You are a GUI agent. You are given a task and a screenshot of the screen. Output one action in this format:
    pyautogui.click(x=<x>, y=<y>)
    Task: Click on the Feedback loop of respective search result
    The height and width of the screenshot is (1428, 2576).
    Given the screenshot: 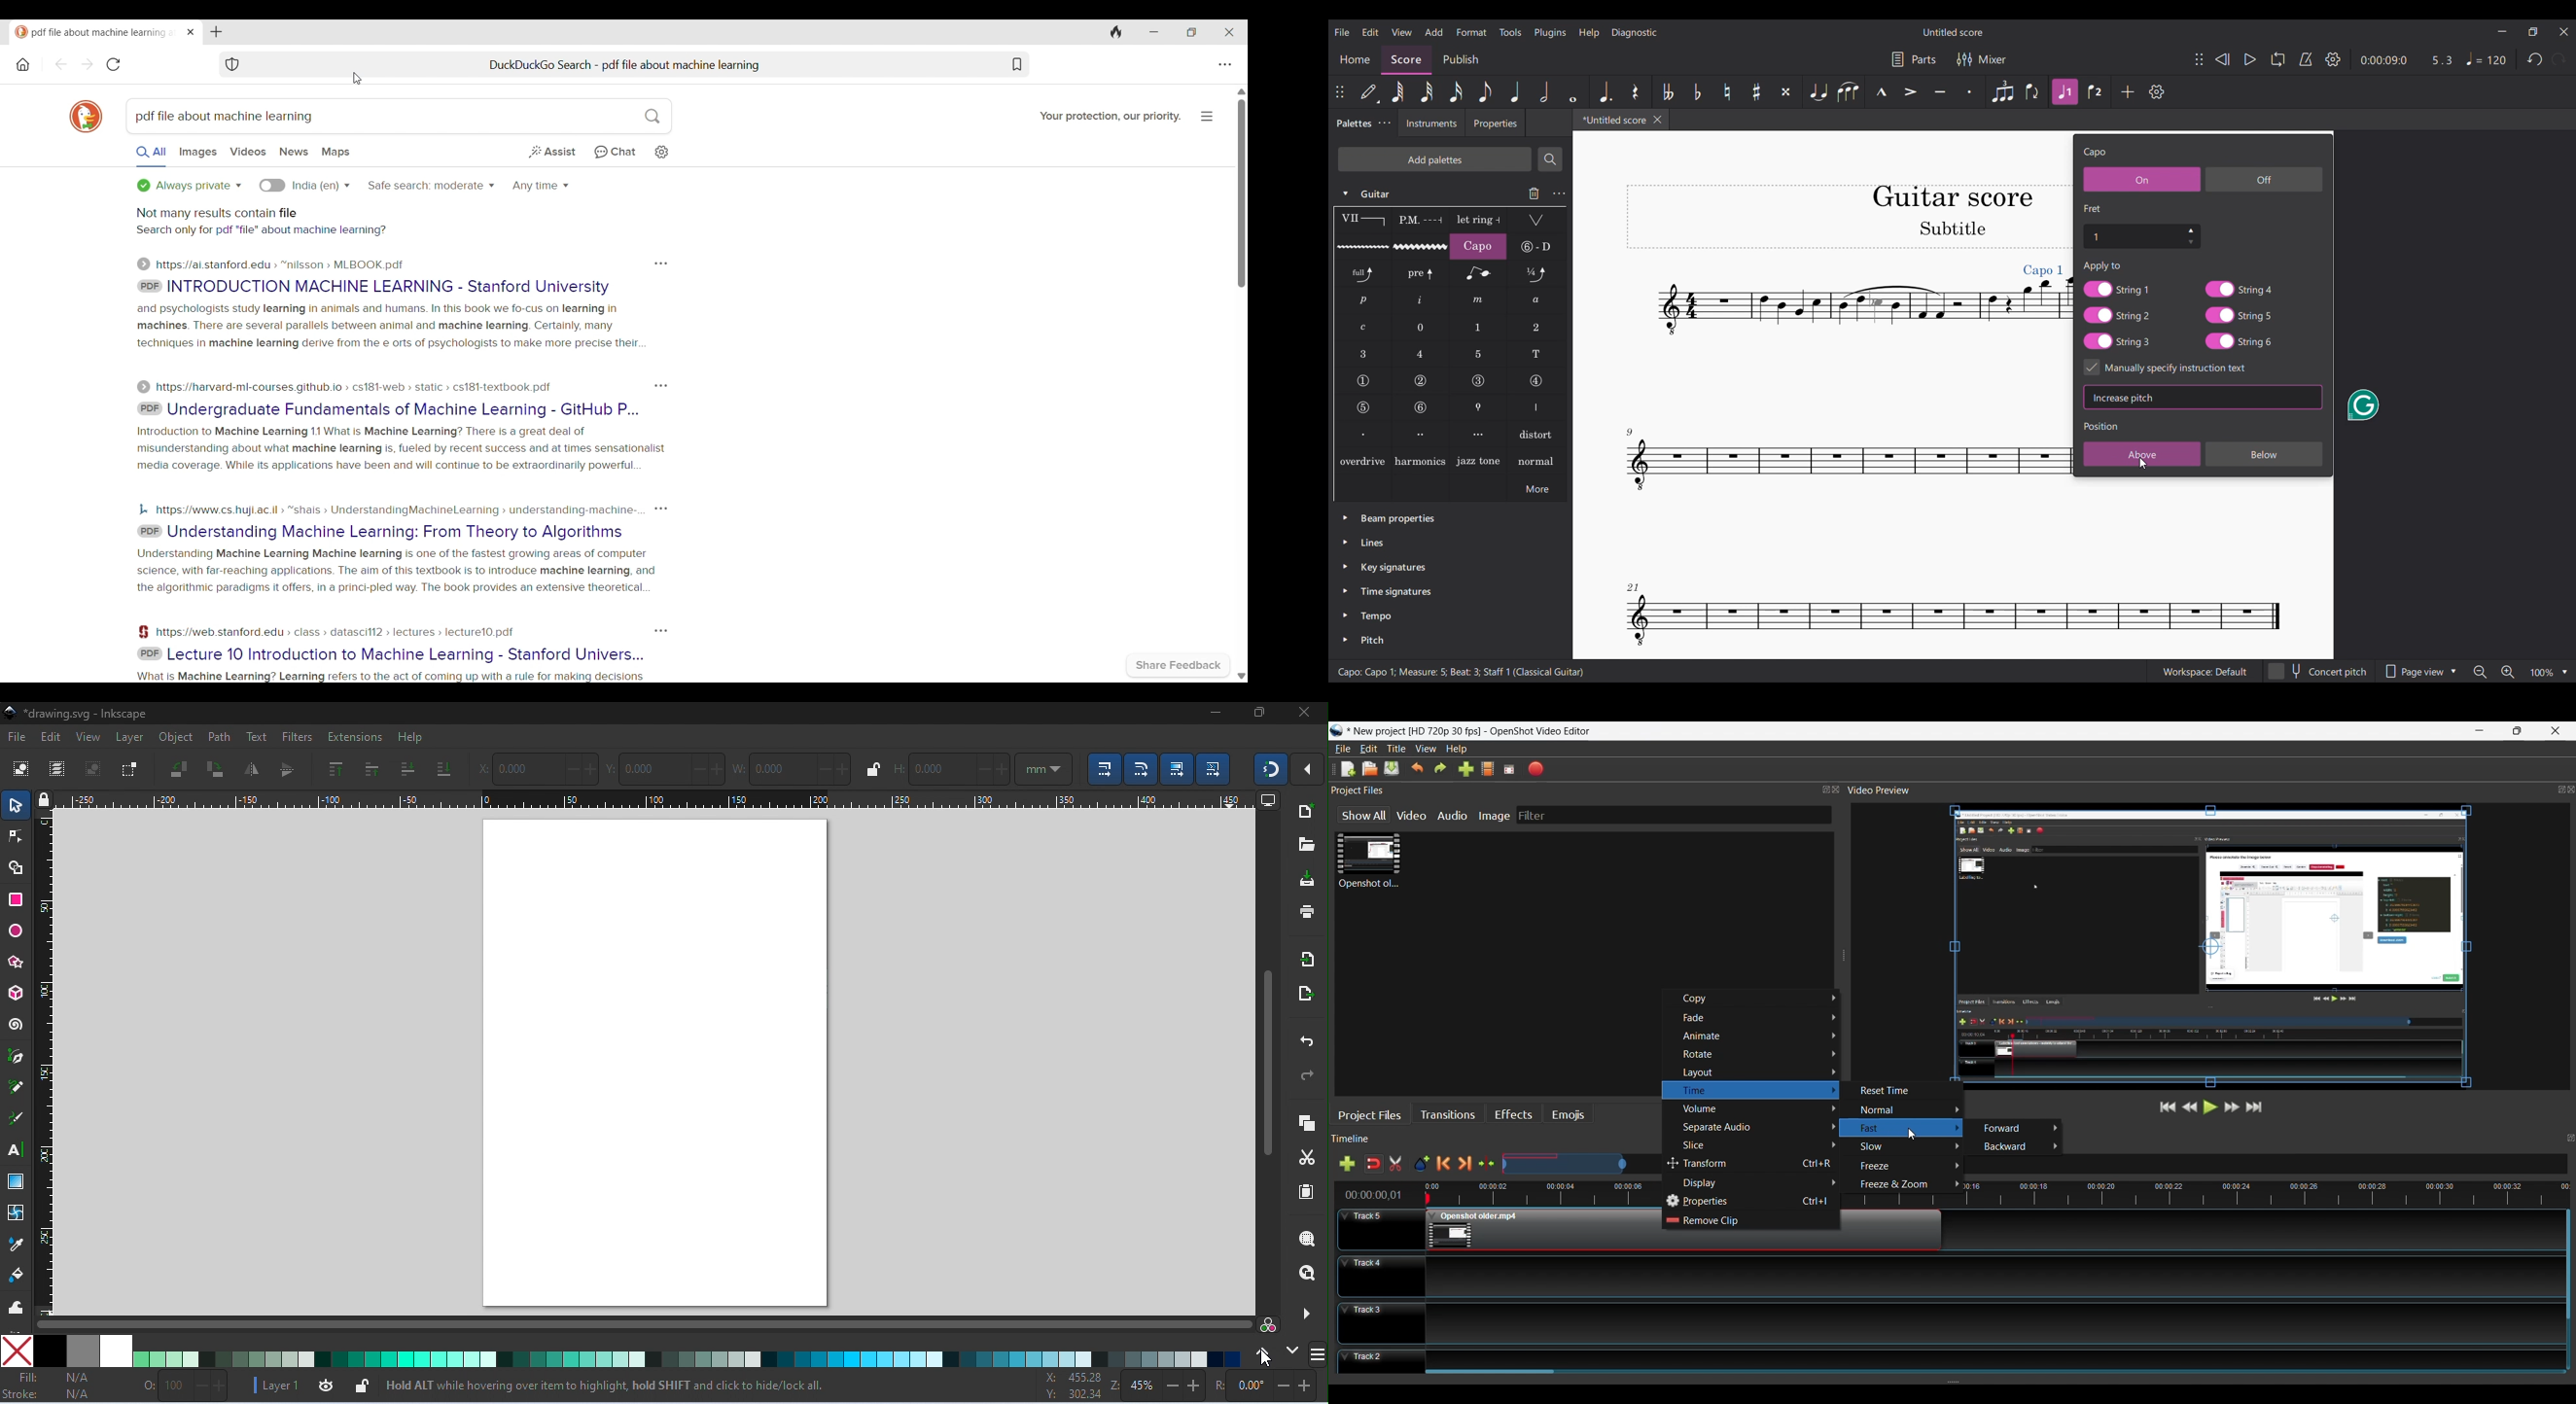 What is the action you would take?
    pyautogui.click(x=660, y=631)
    